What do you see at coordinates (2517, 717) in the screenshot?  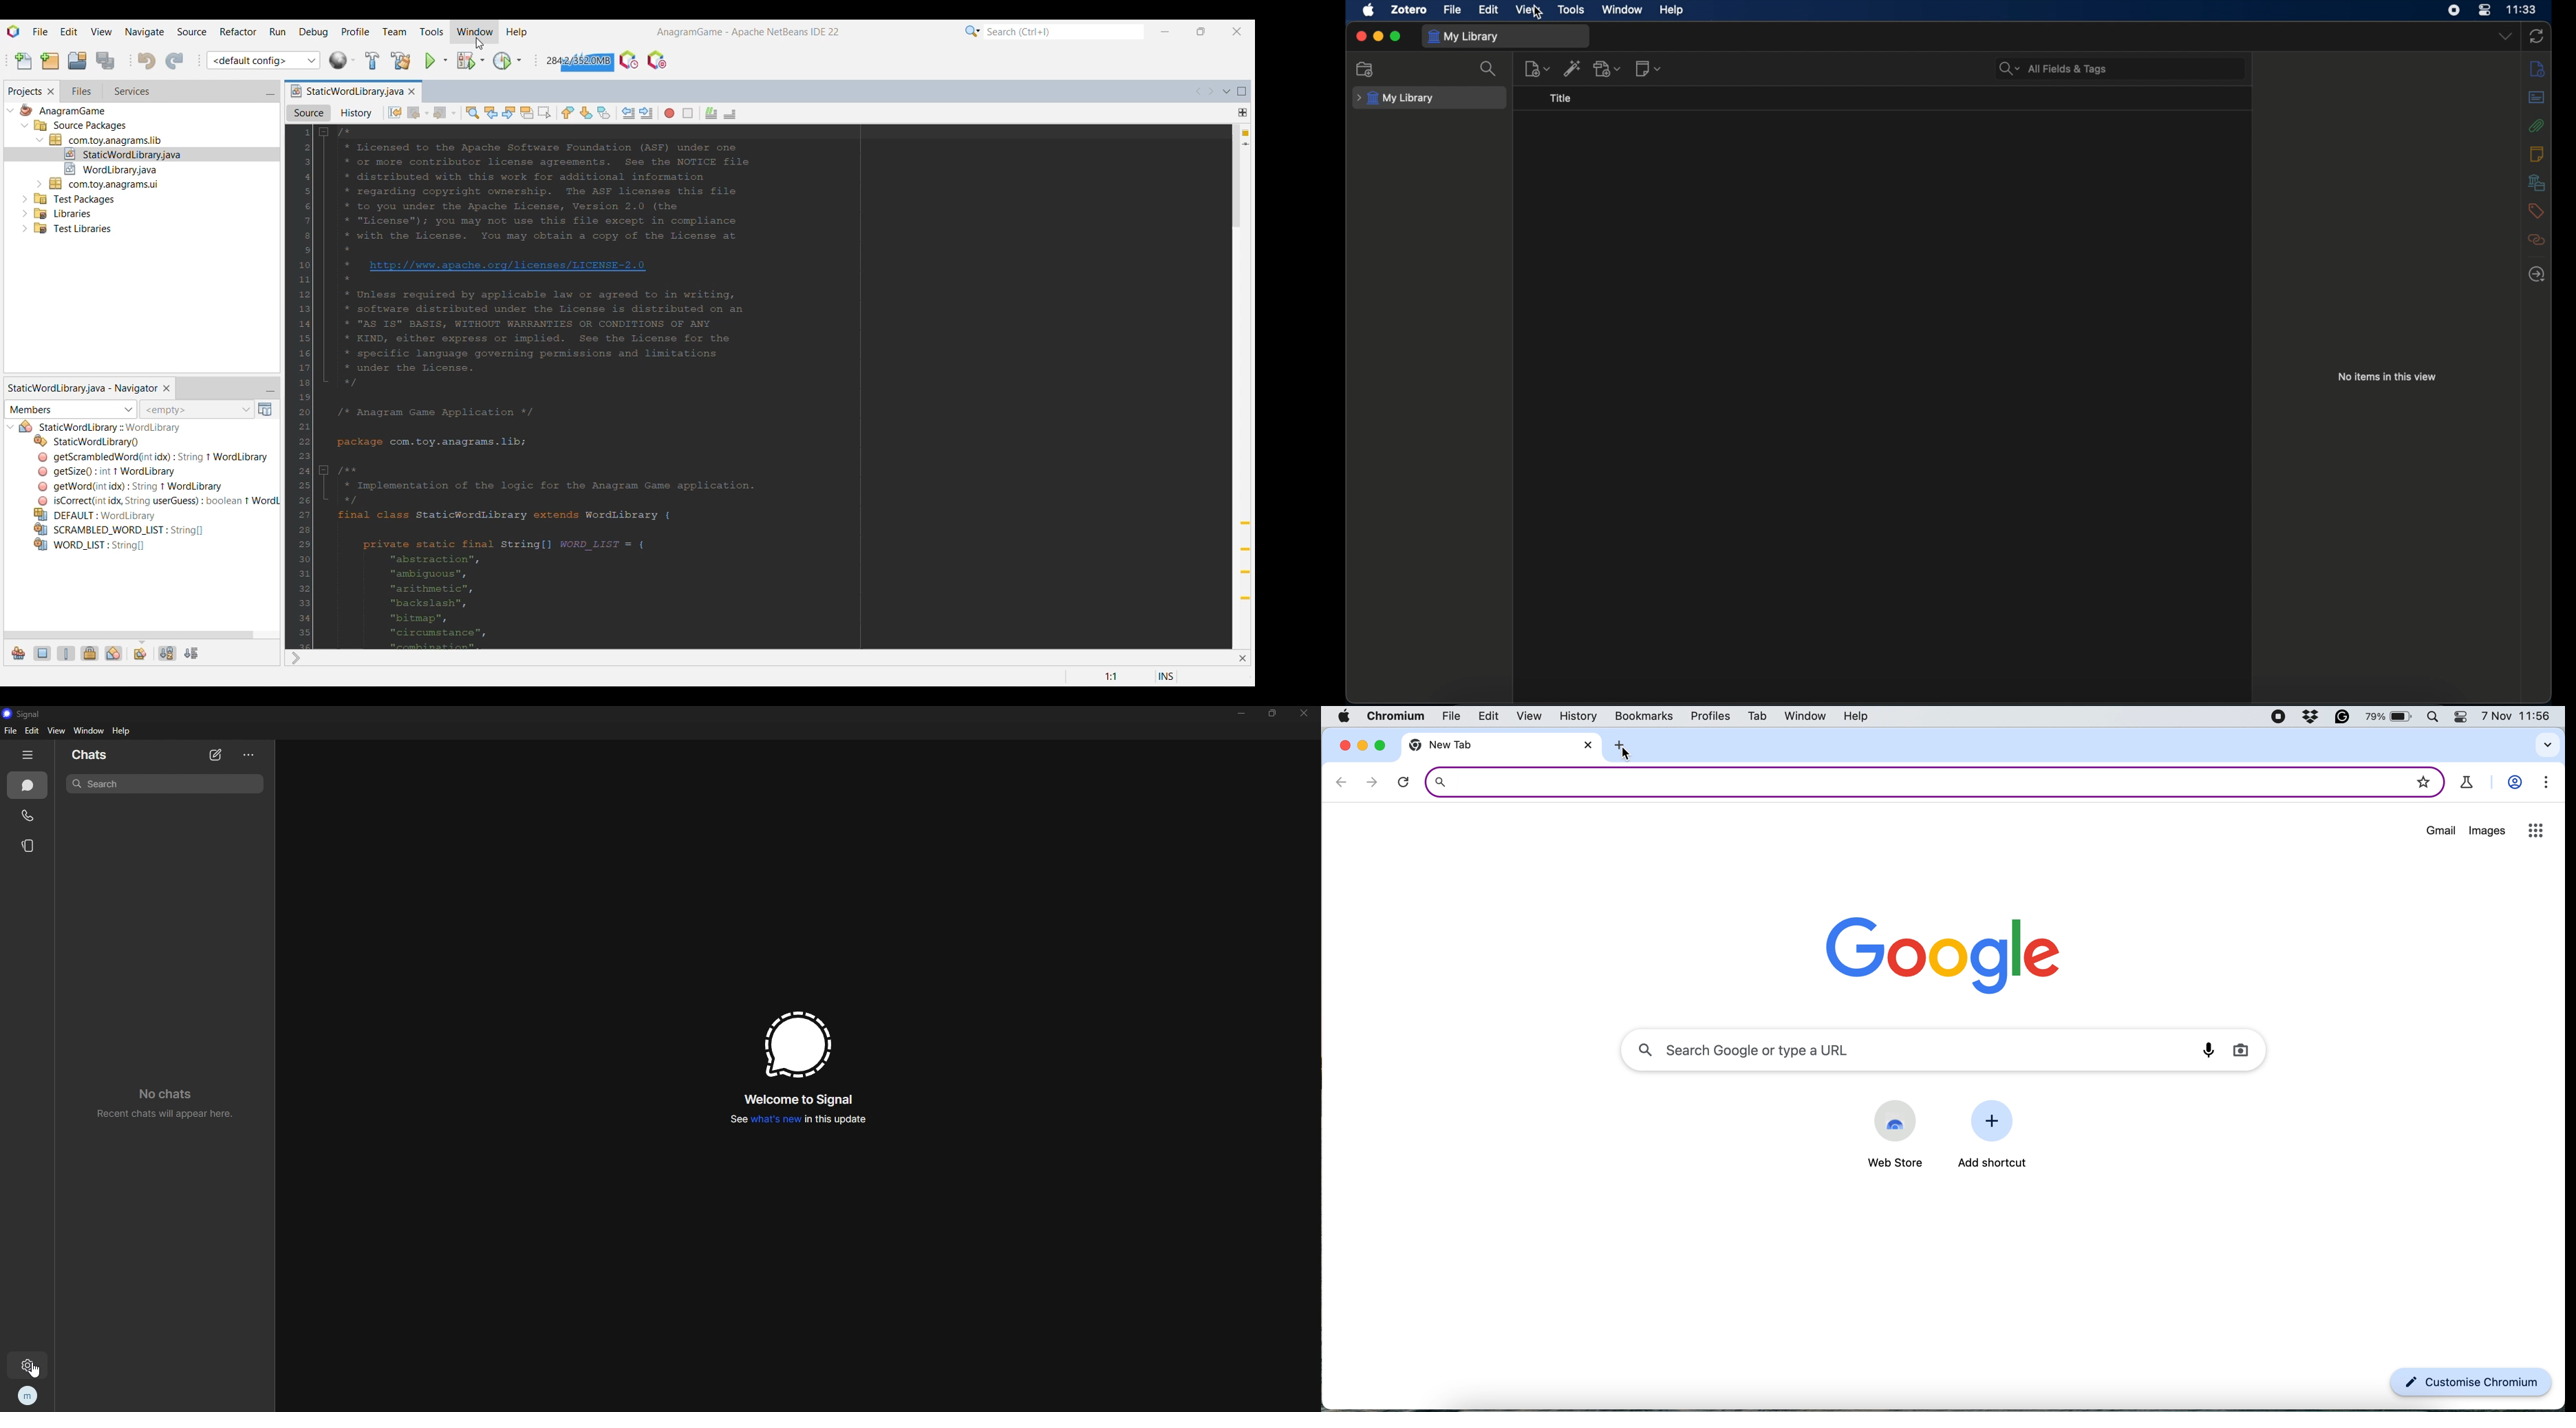 I see `7 nov 11:56` at bounding box center [2517, 717].